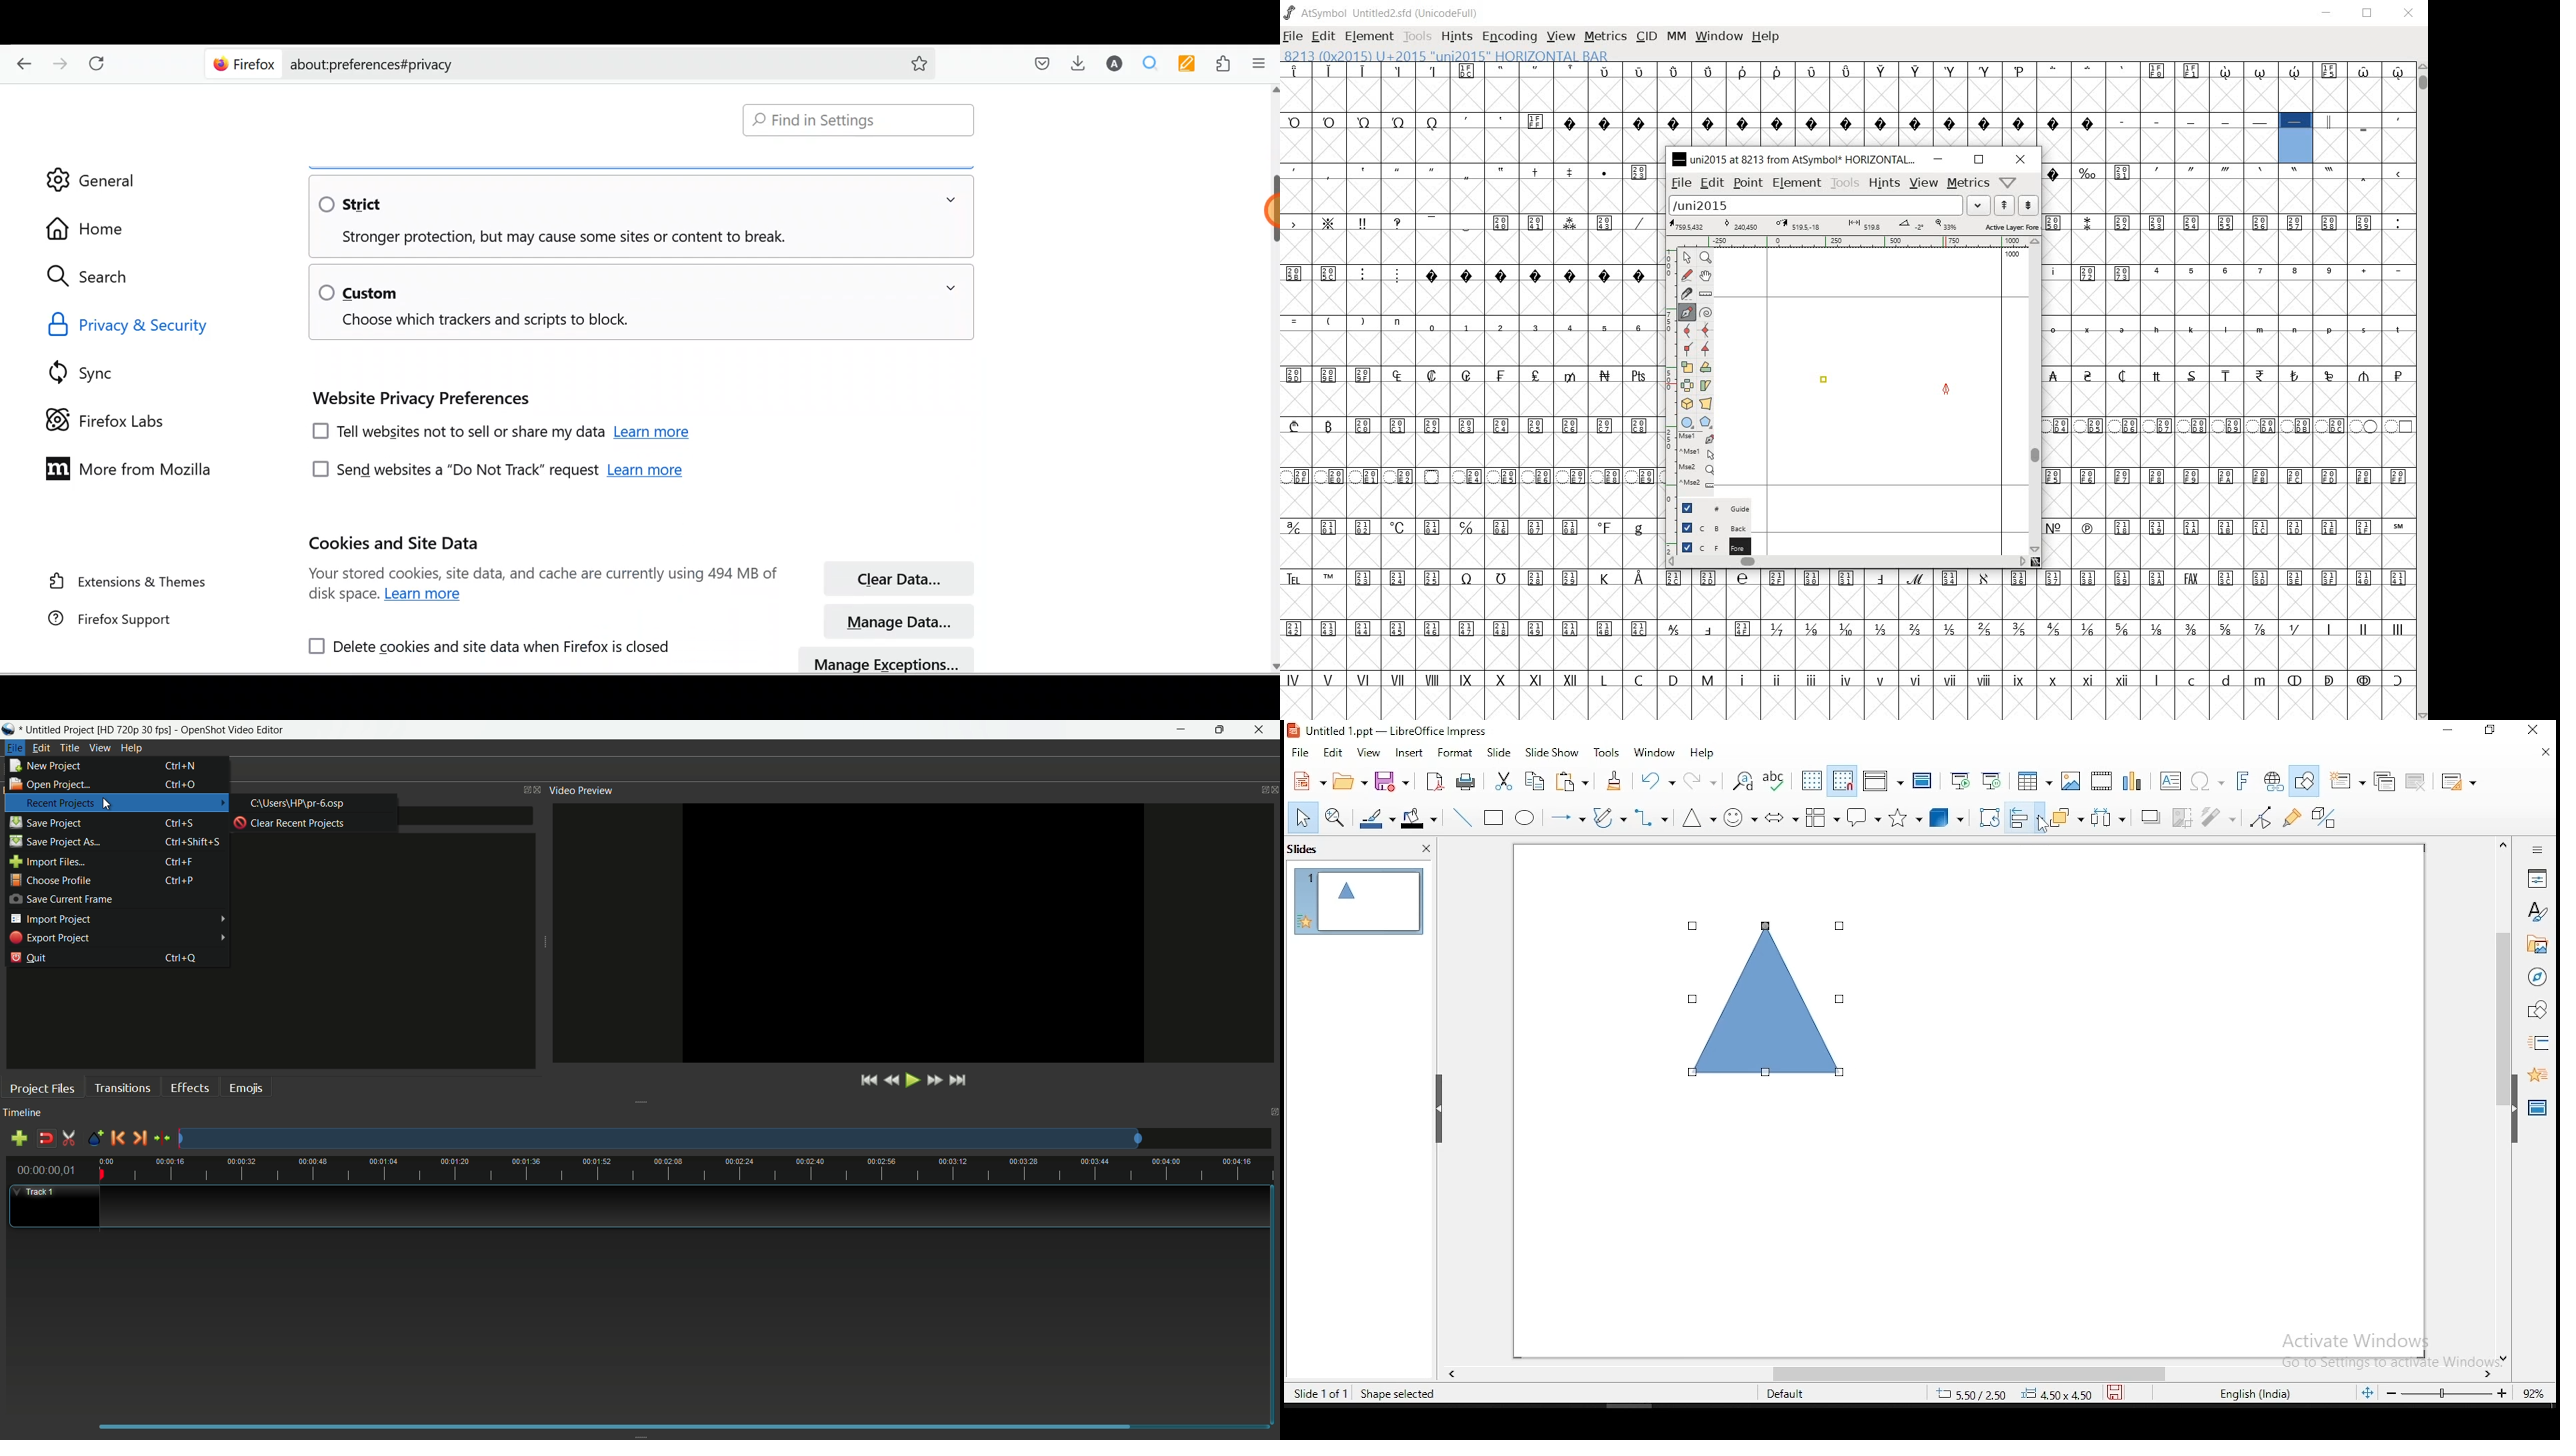 Image resolution: width=2576 pixels, height=1456 pixels. I want to click on scrollbar, so click(1846, 563).